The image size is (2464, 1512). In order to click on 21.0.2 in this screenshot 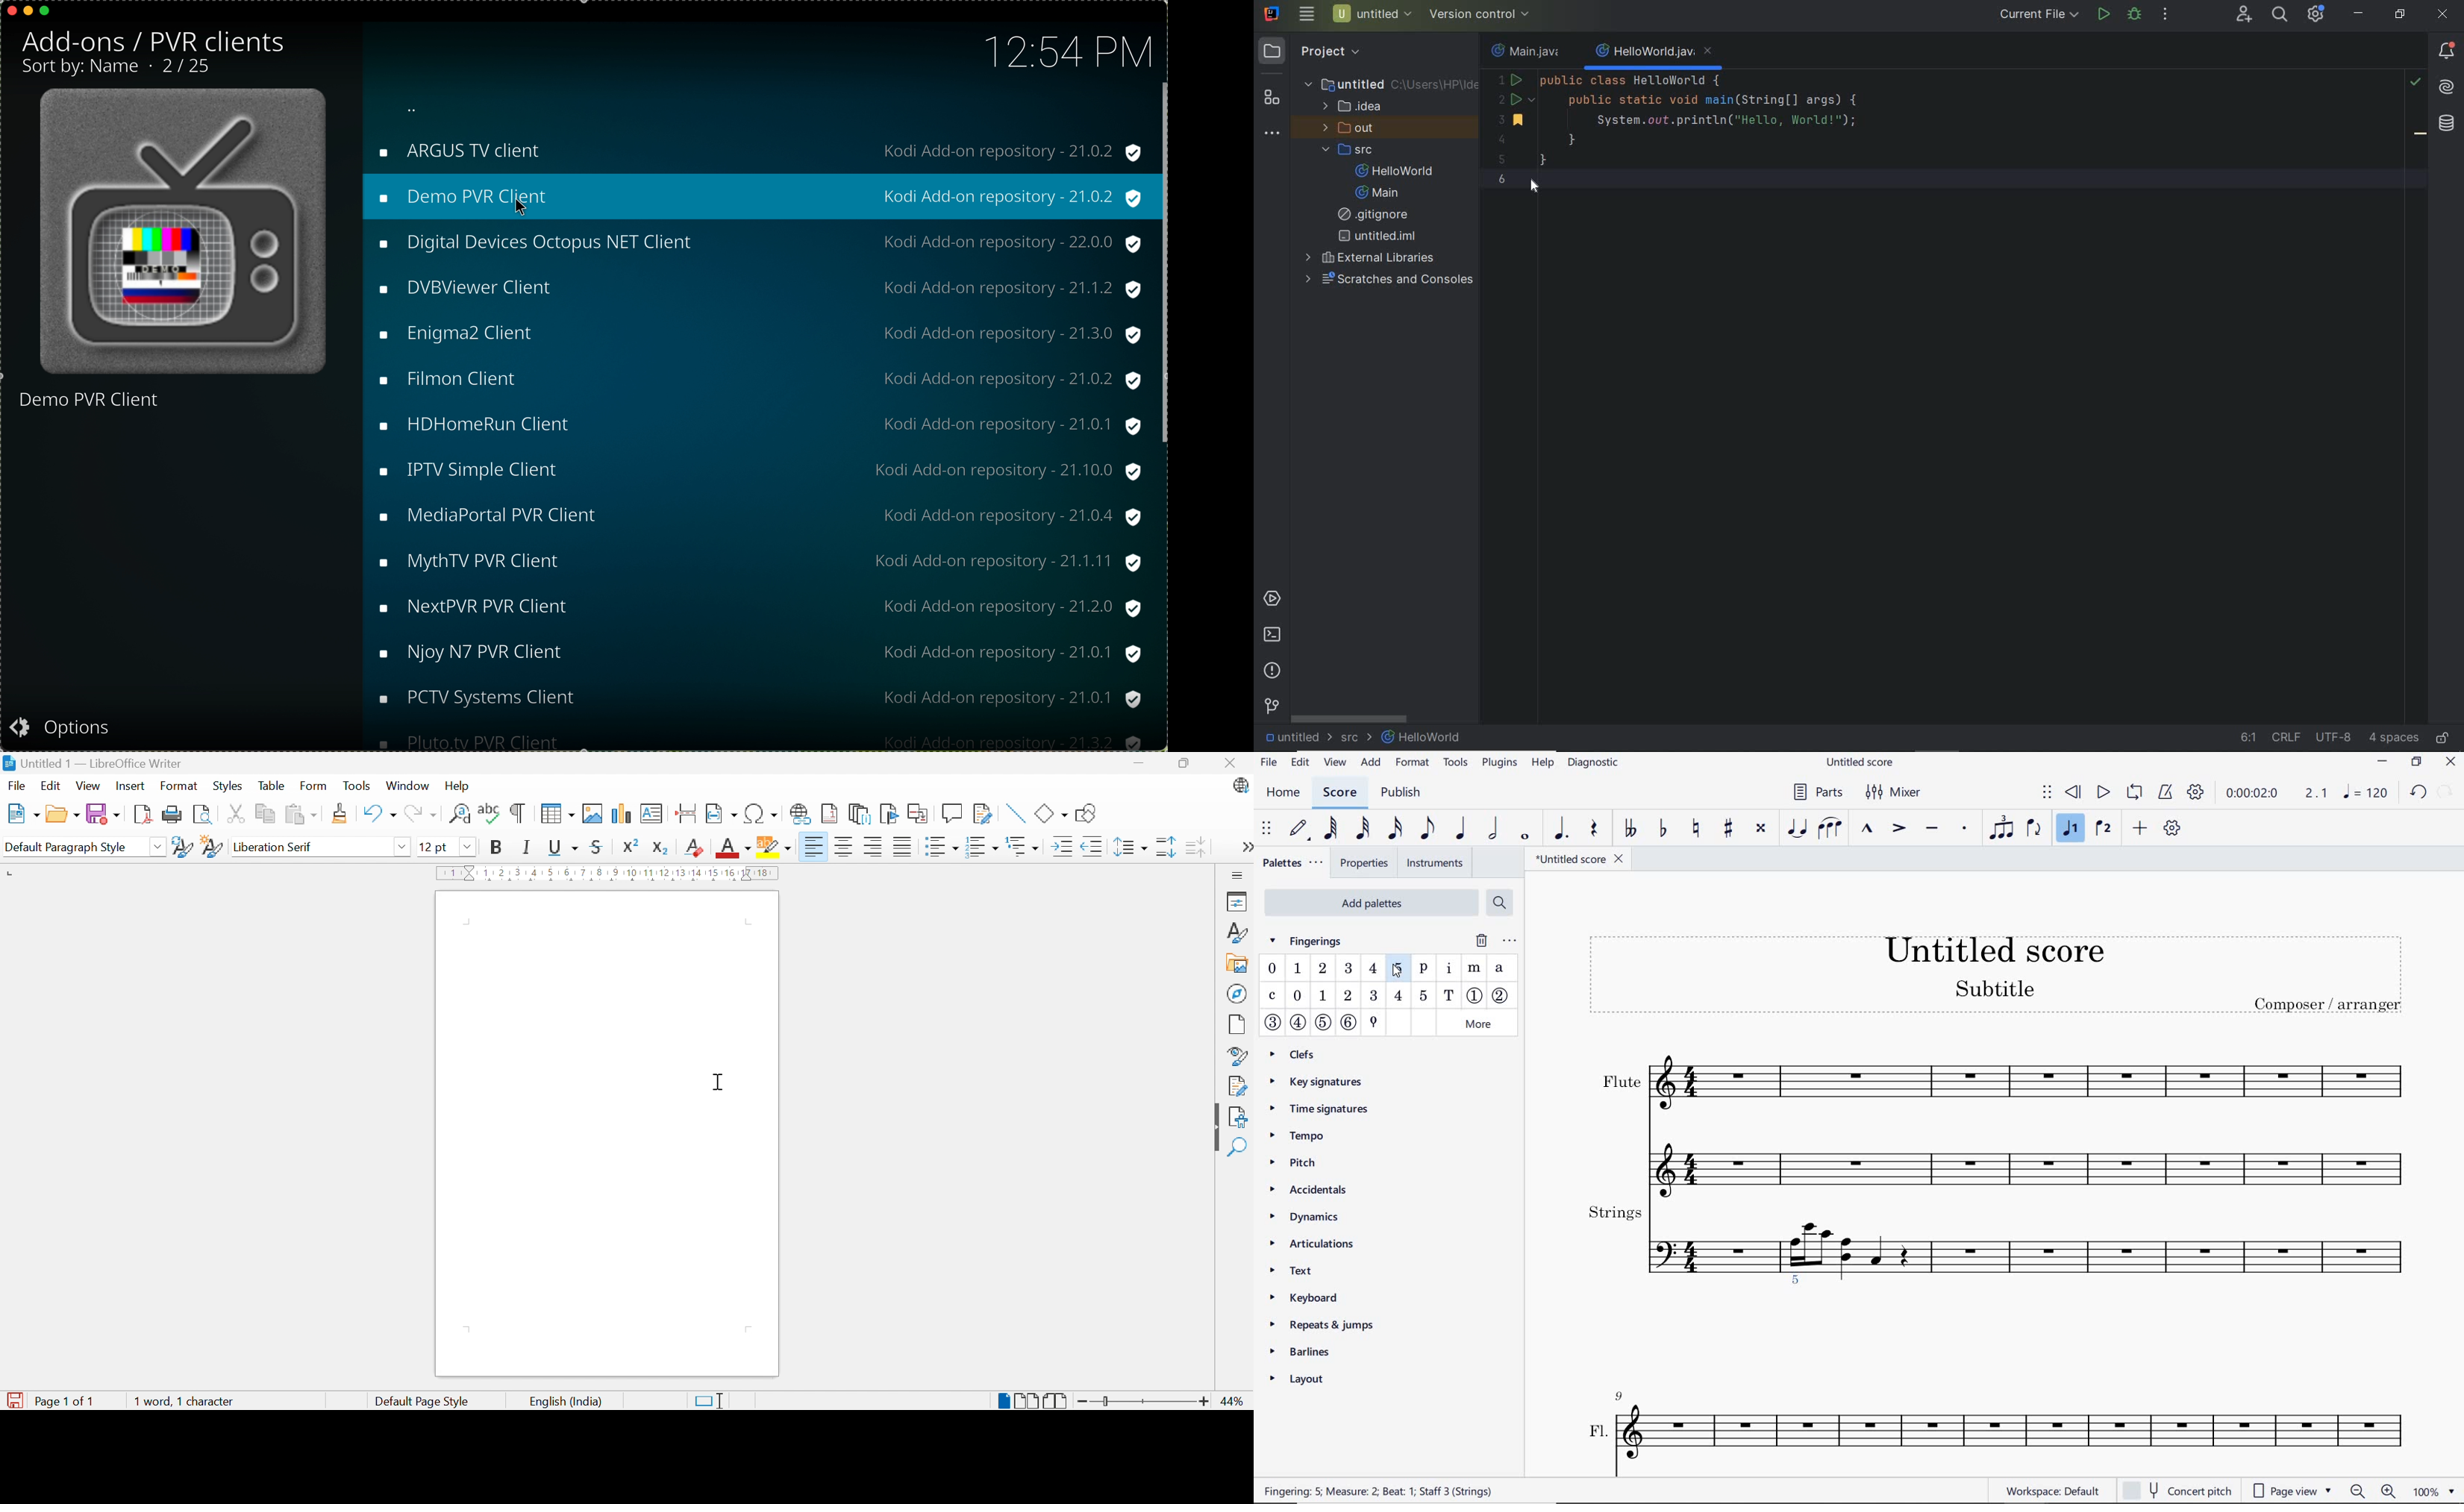, I will do `click(1092, 198)`.